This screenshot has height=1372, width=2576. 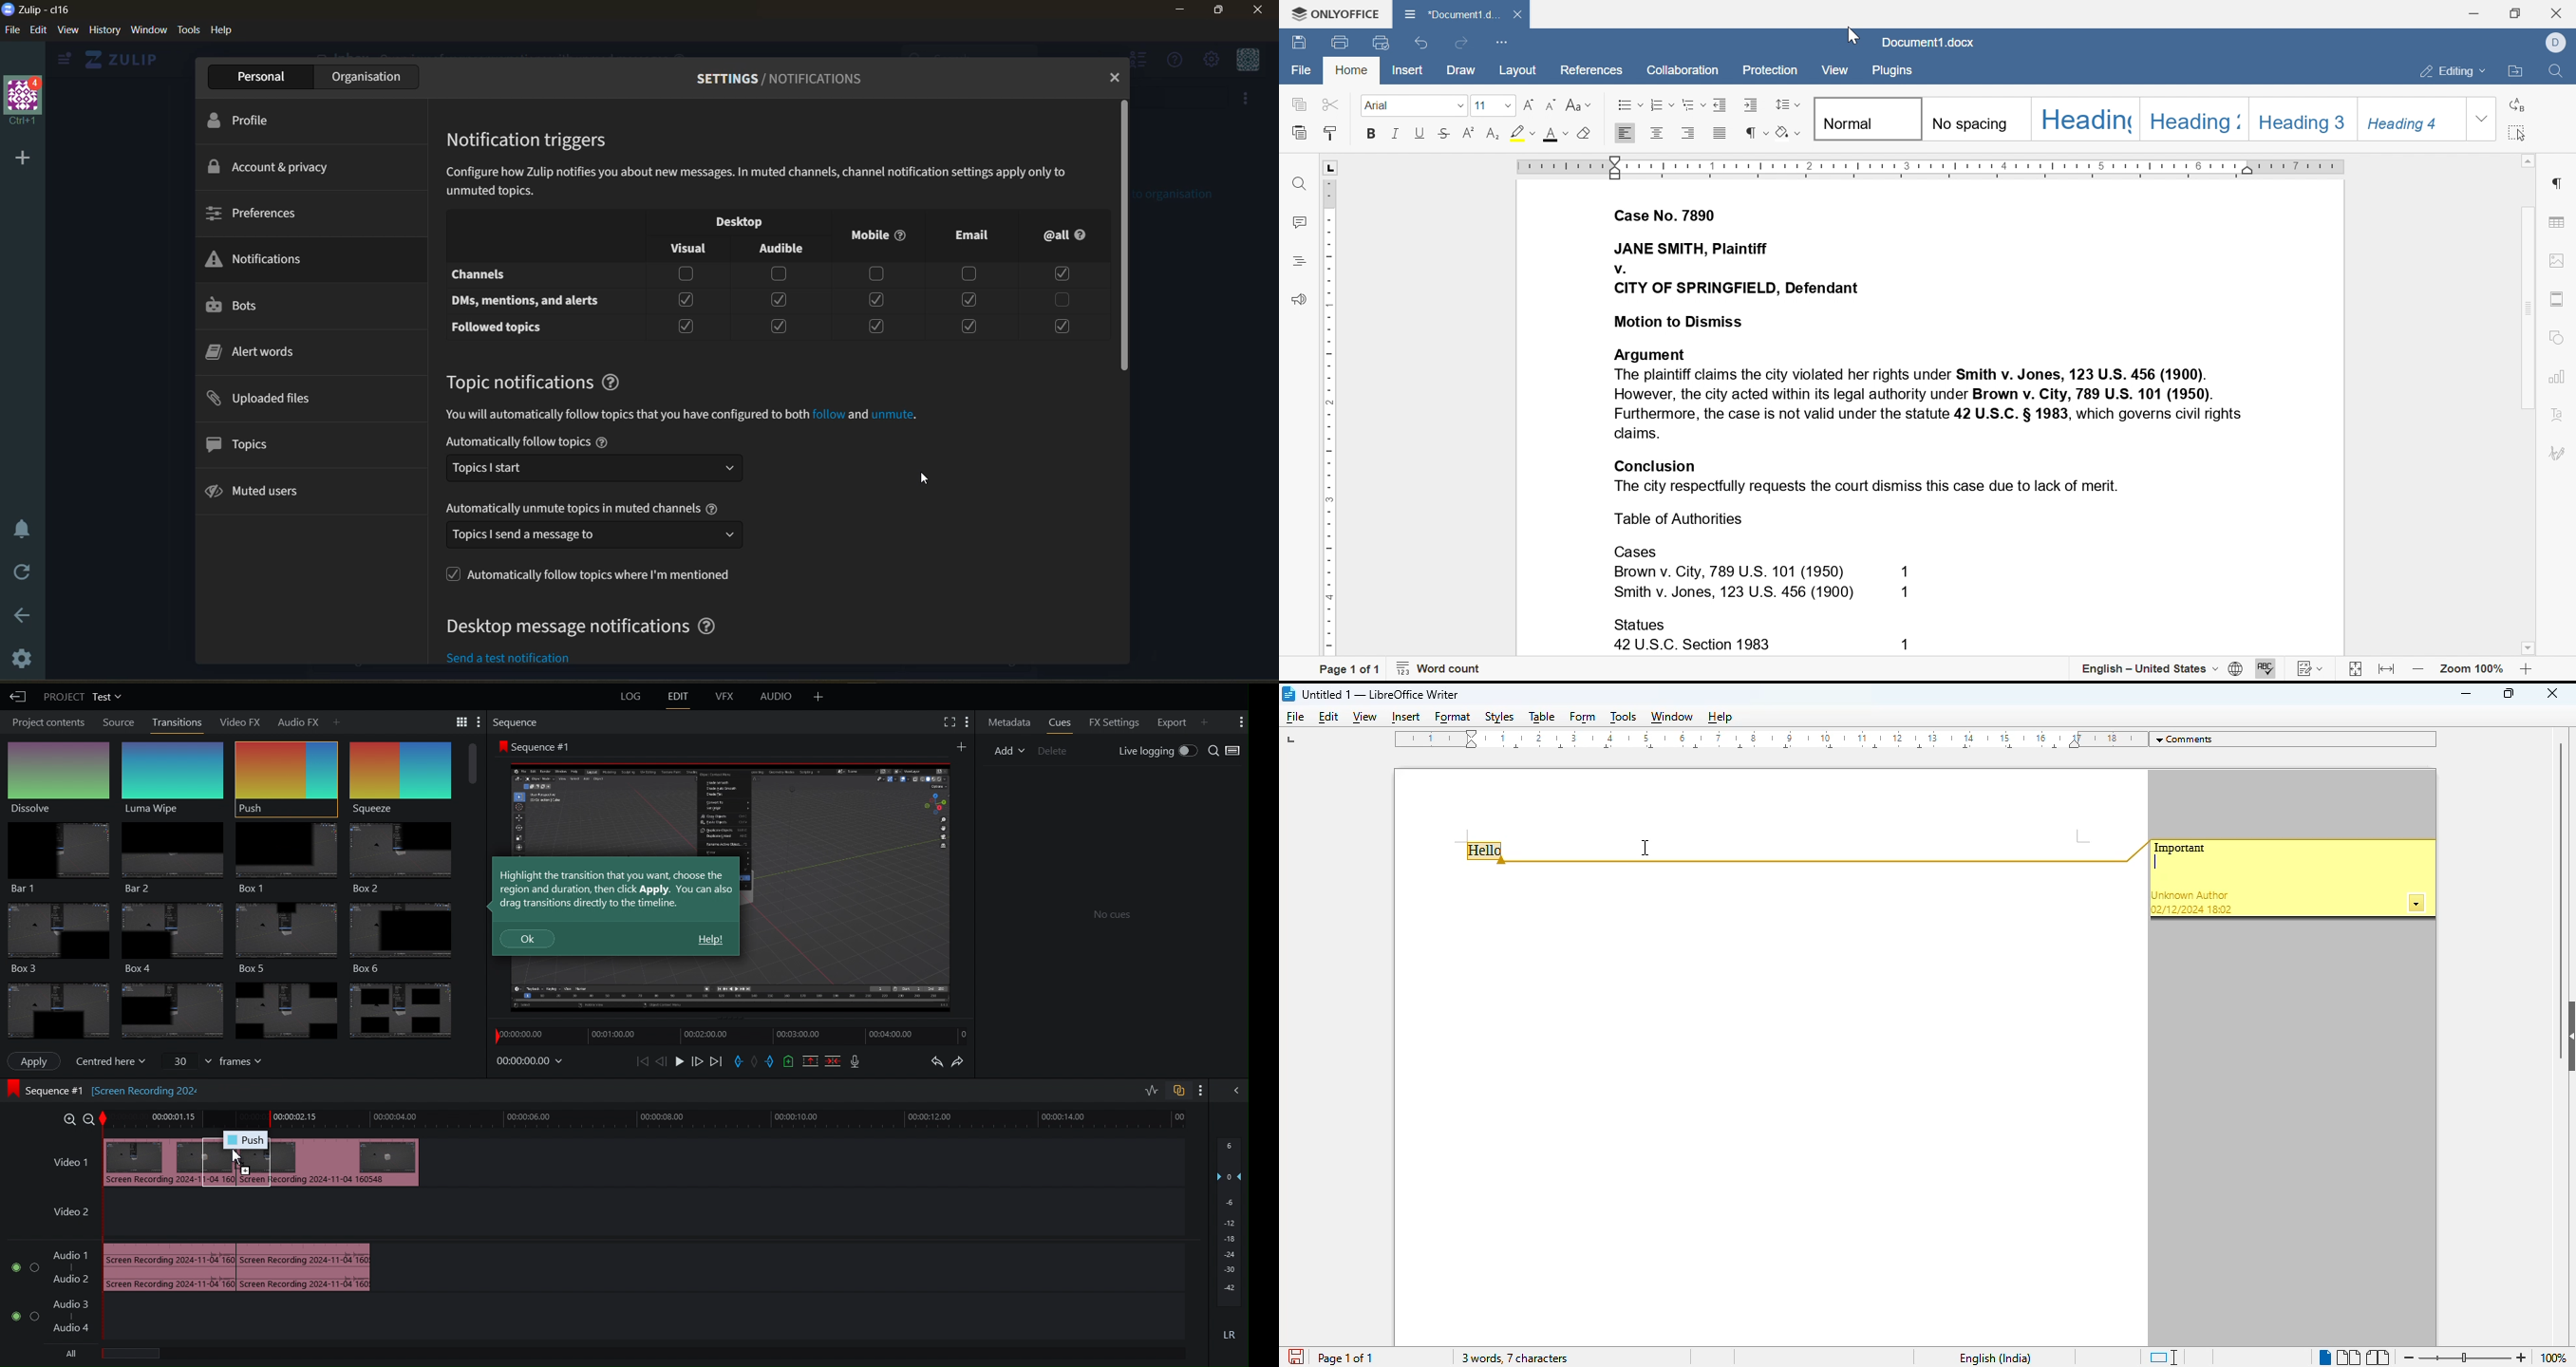 I want to click on main menu, so click(x=1211, y=59).